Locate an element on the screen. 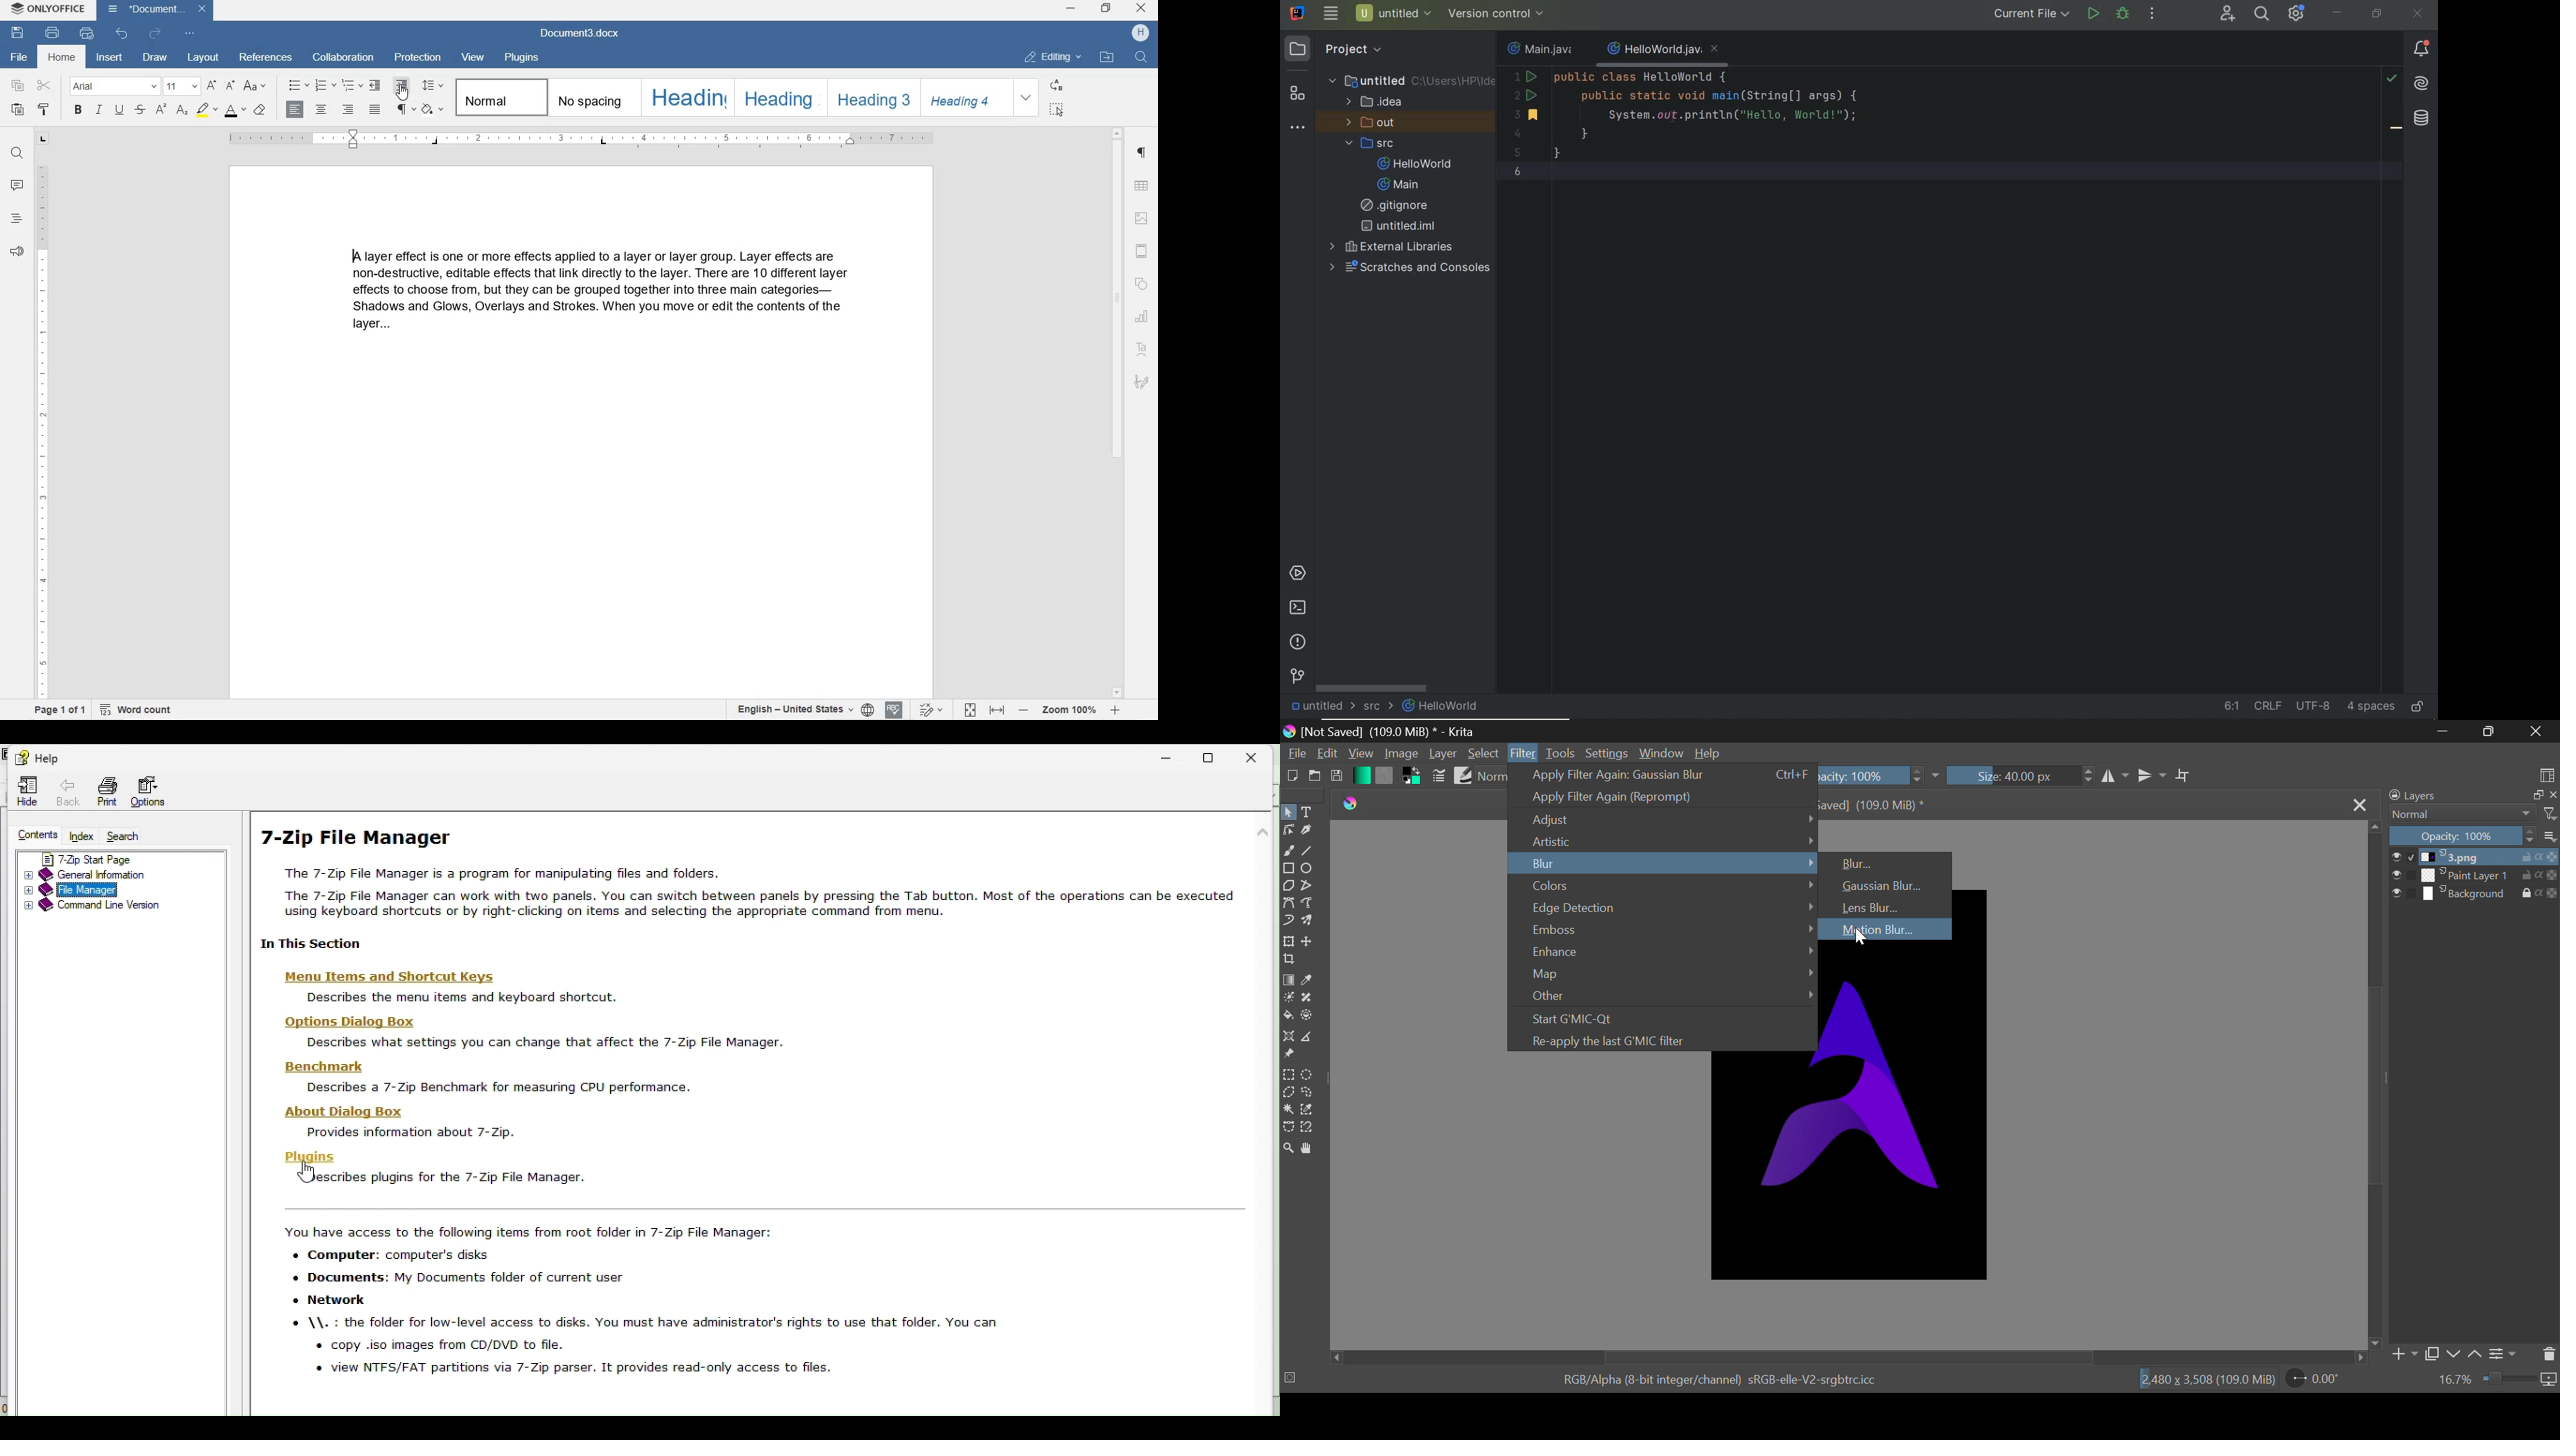 The width and height of the screenshot is (2576, 1456). Describes what settings you can change that affect the 7-Zip File Manager. is located at coordinates (537, 1043).